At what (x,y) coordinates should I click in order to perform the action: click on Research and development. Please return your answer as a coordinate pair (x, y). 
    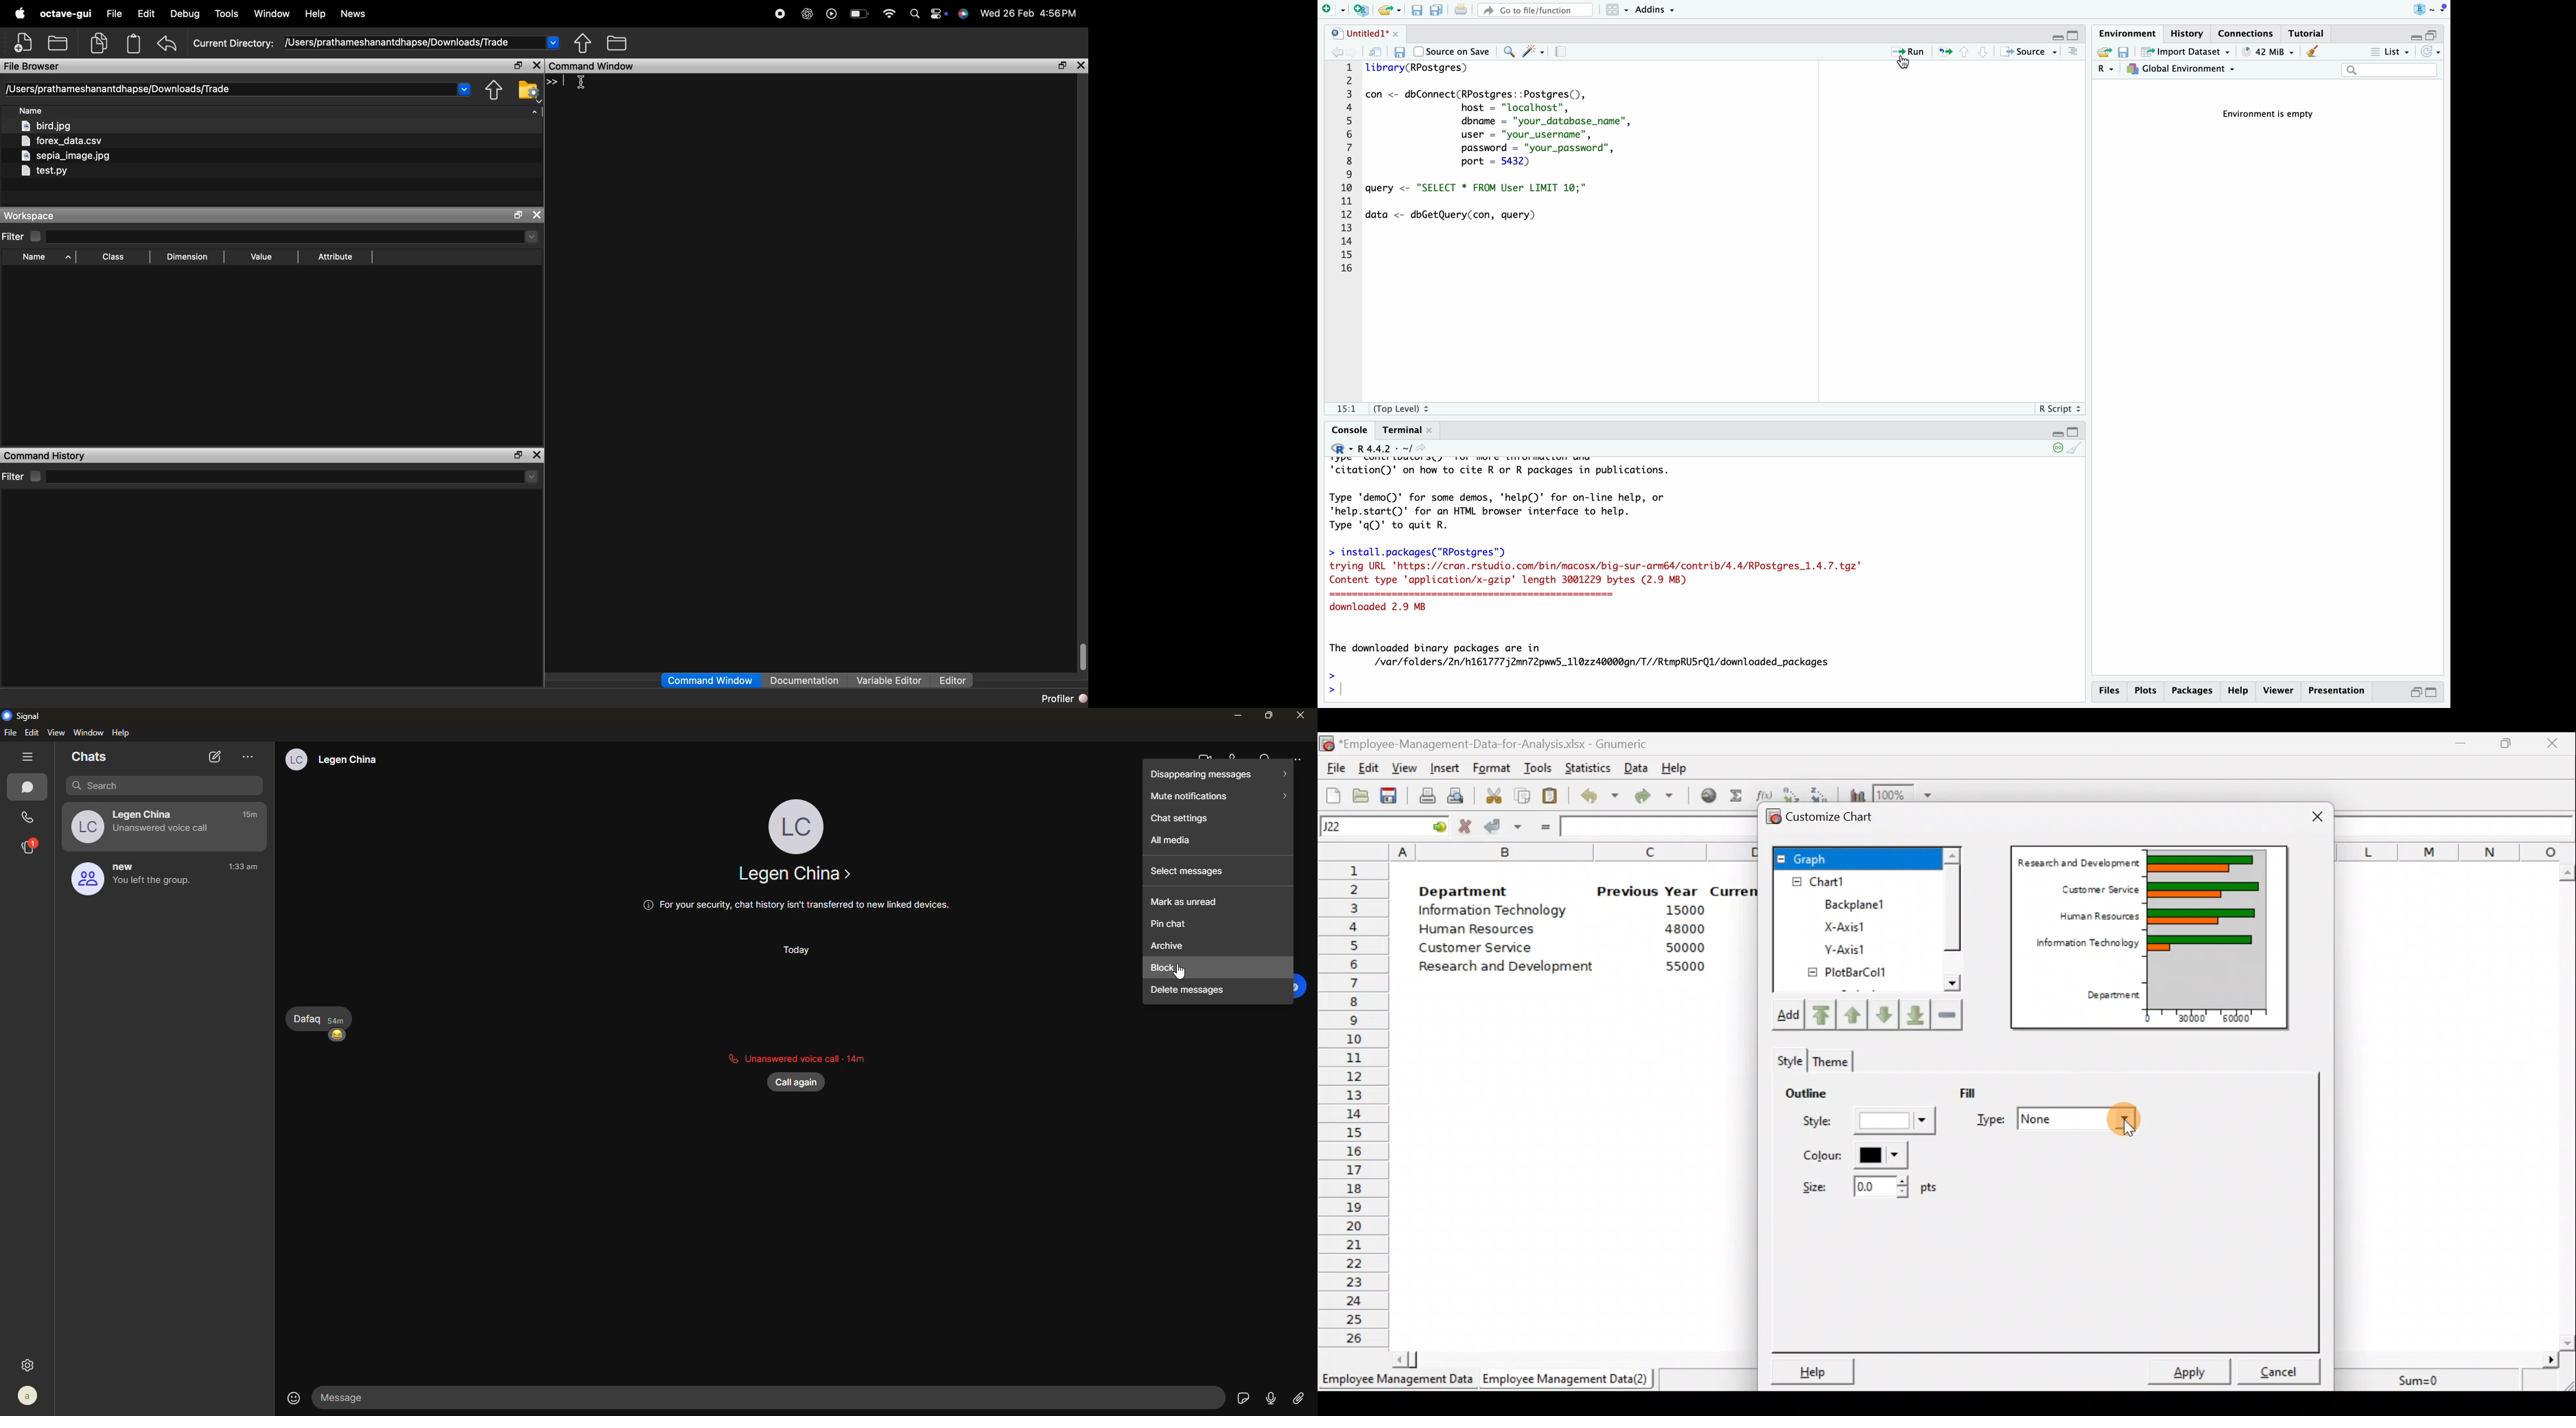
    Looking at the image, I should click on (1507, 965).